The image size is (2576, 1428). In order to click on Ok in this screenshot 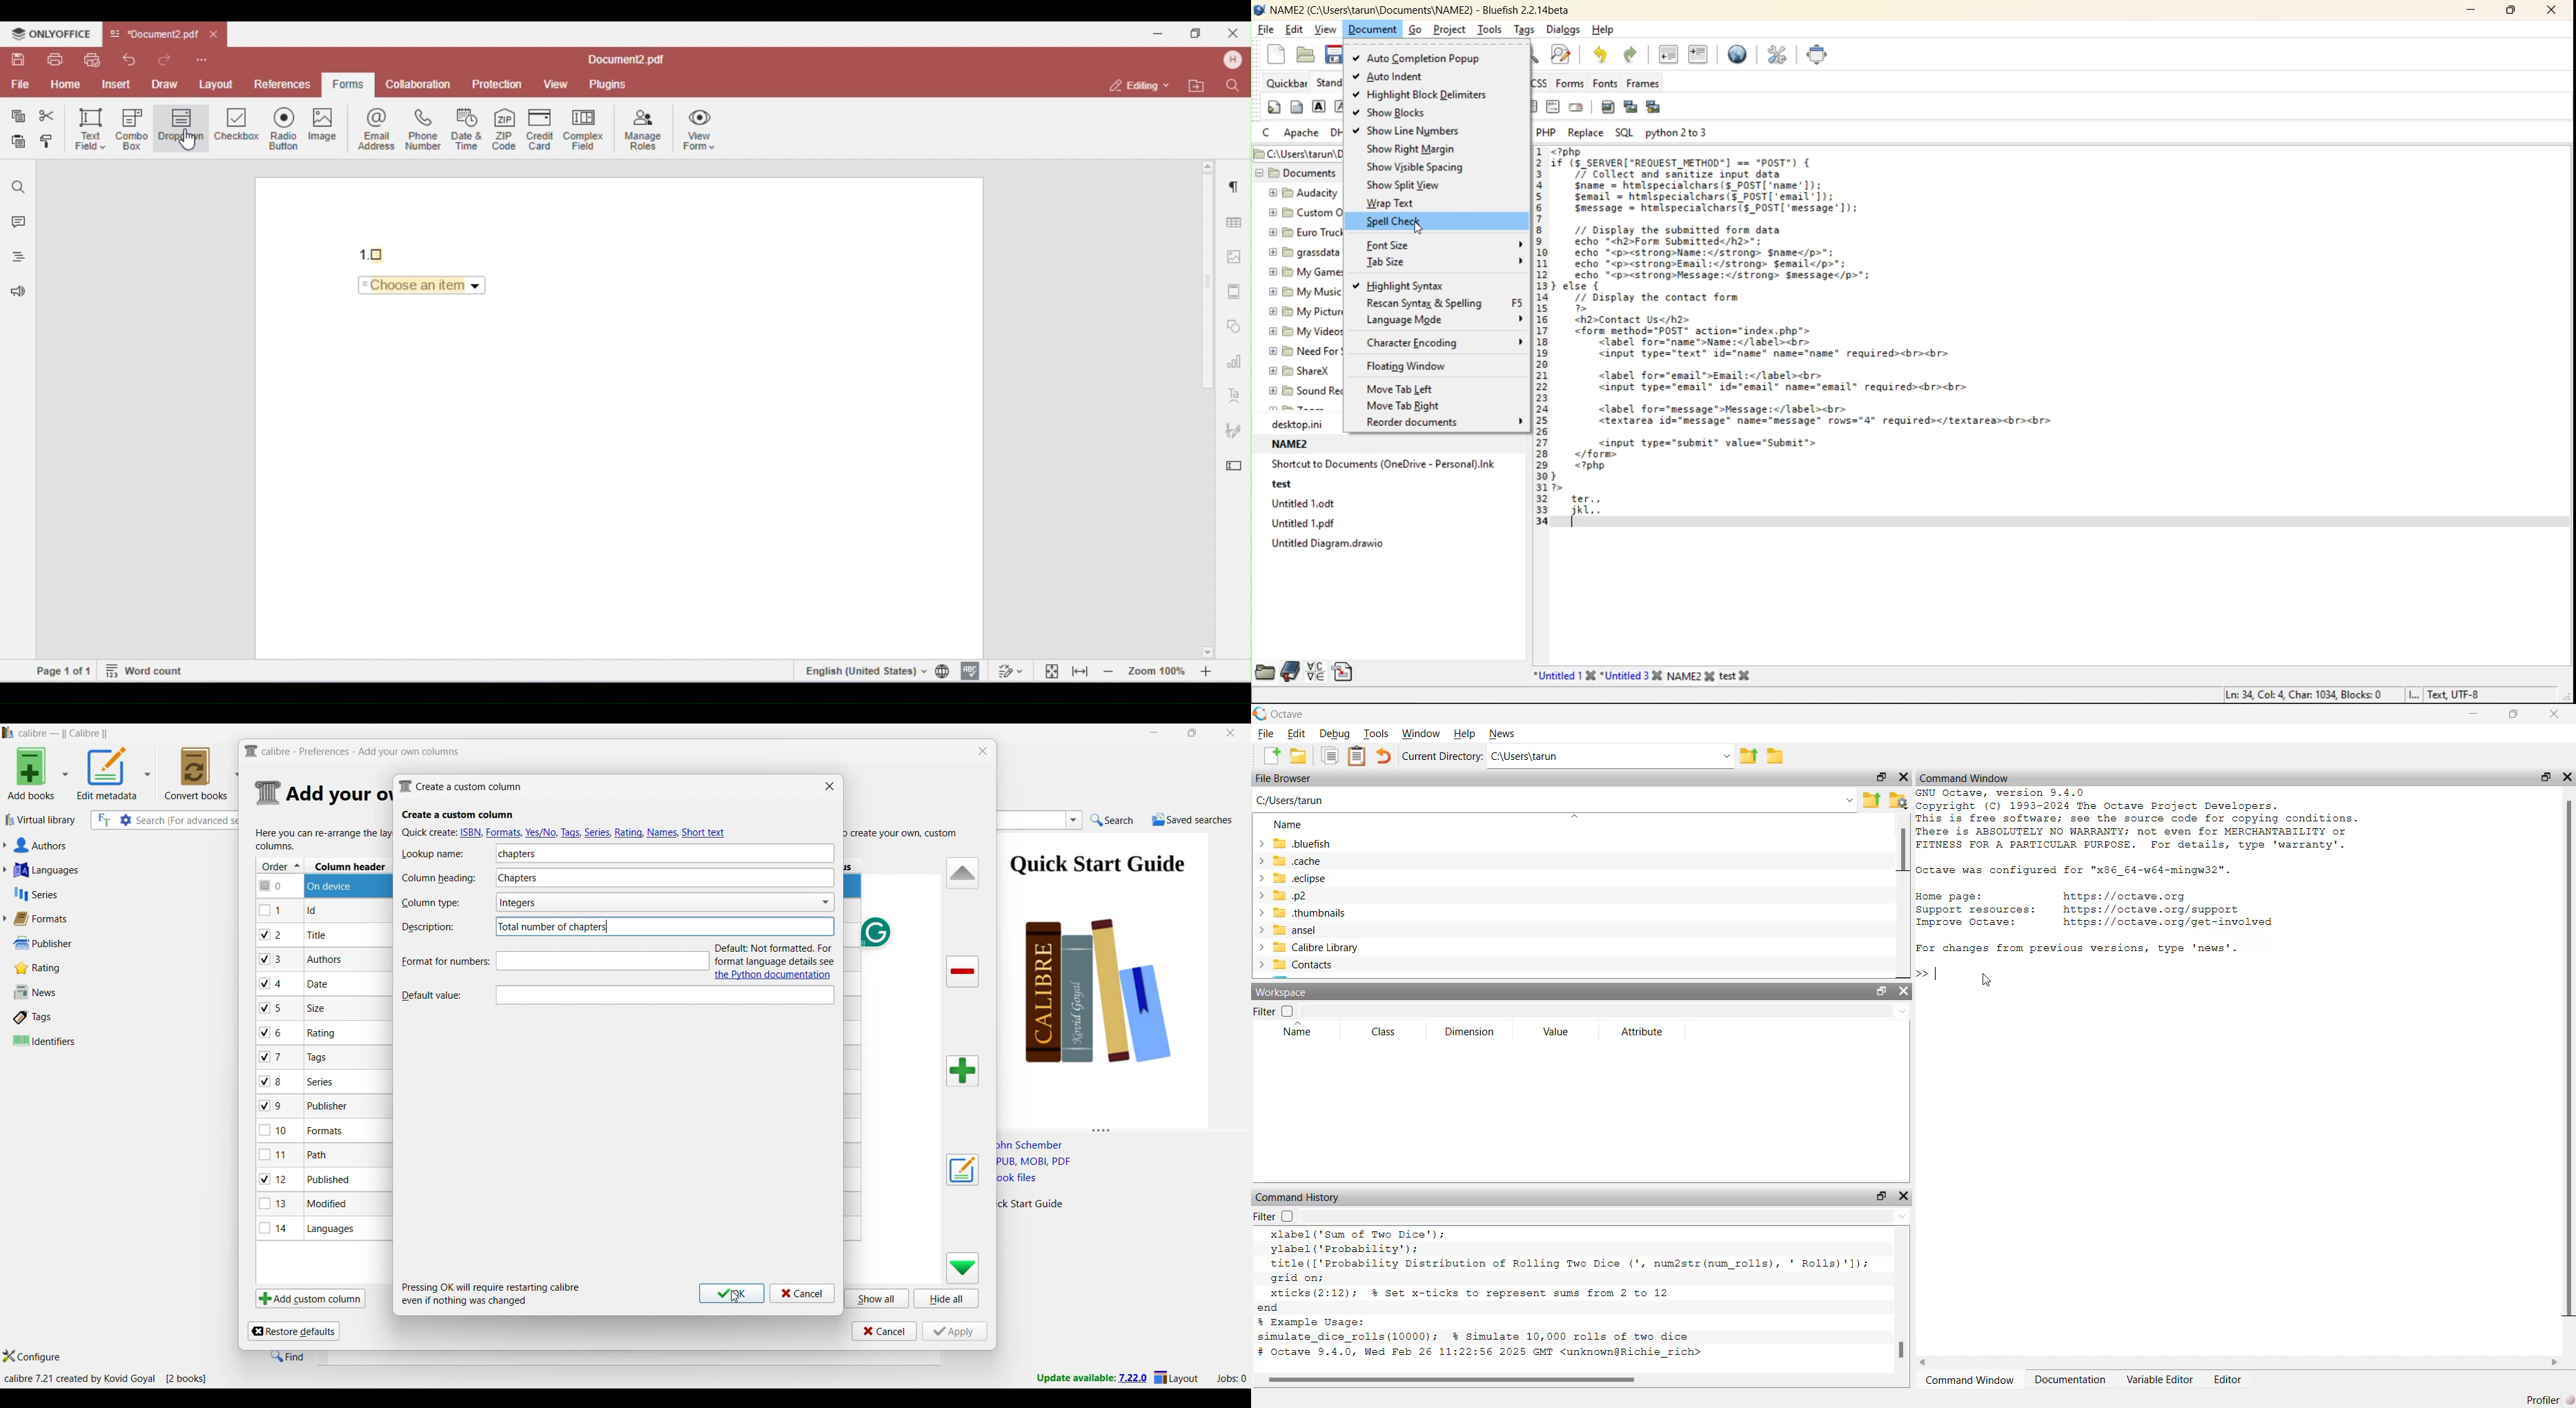, I will do `click(732, 1293)`.